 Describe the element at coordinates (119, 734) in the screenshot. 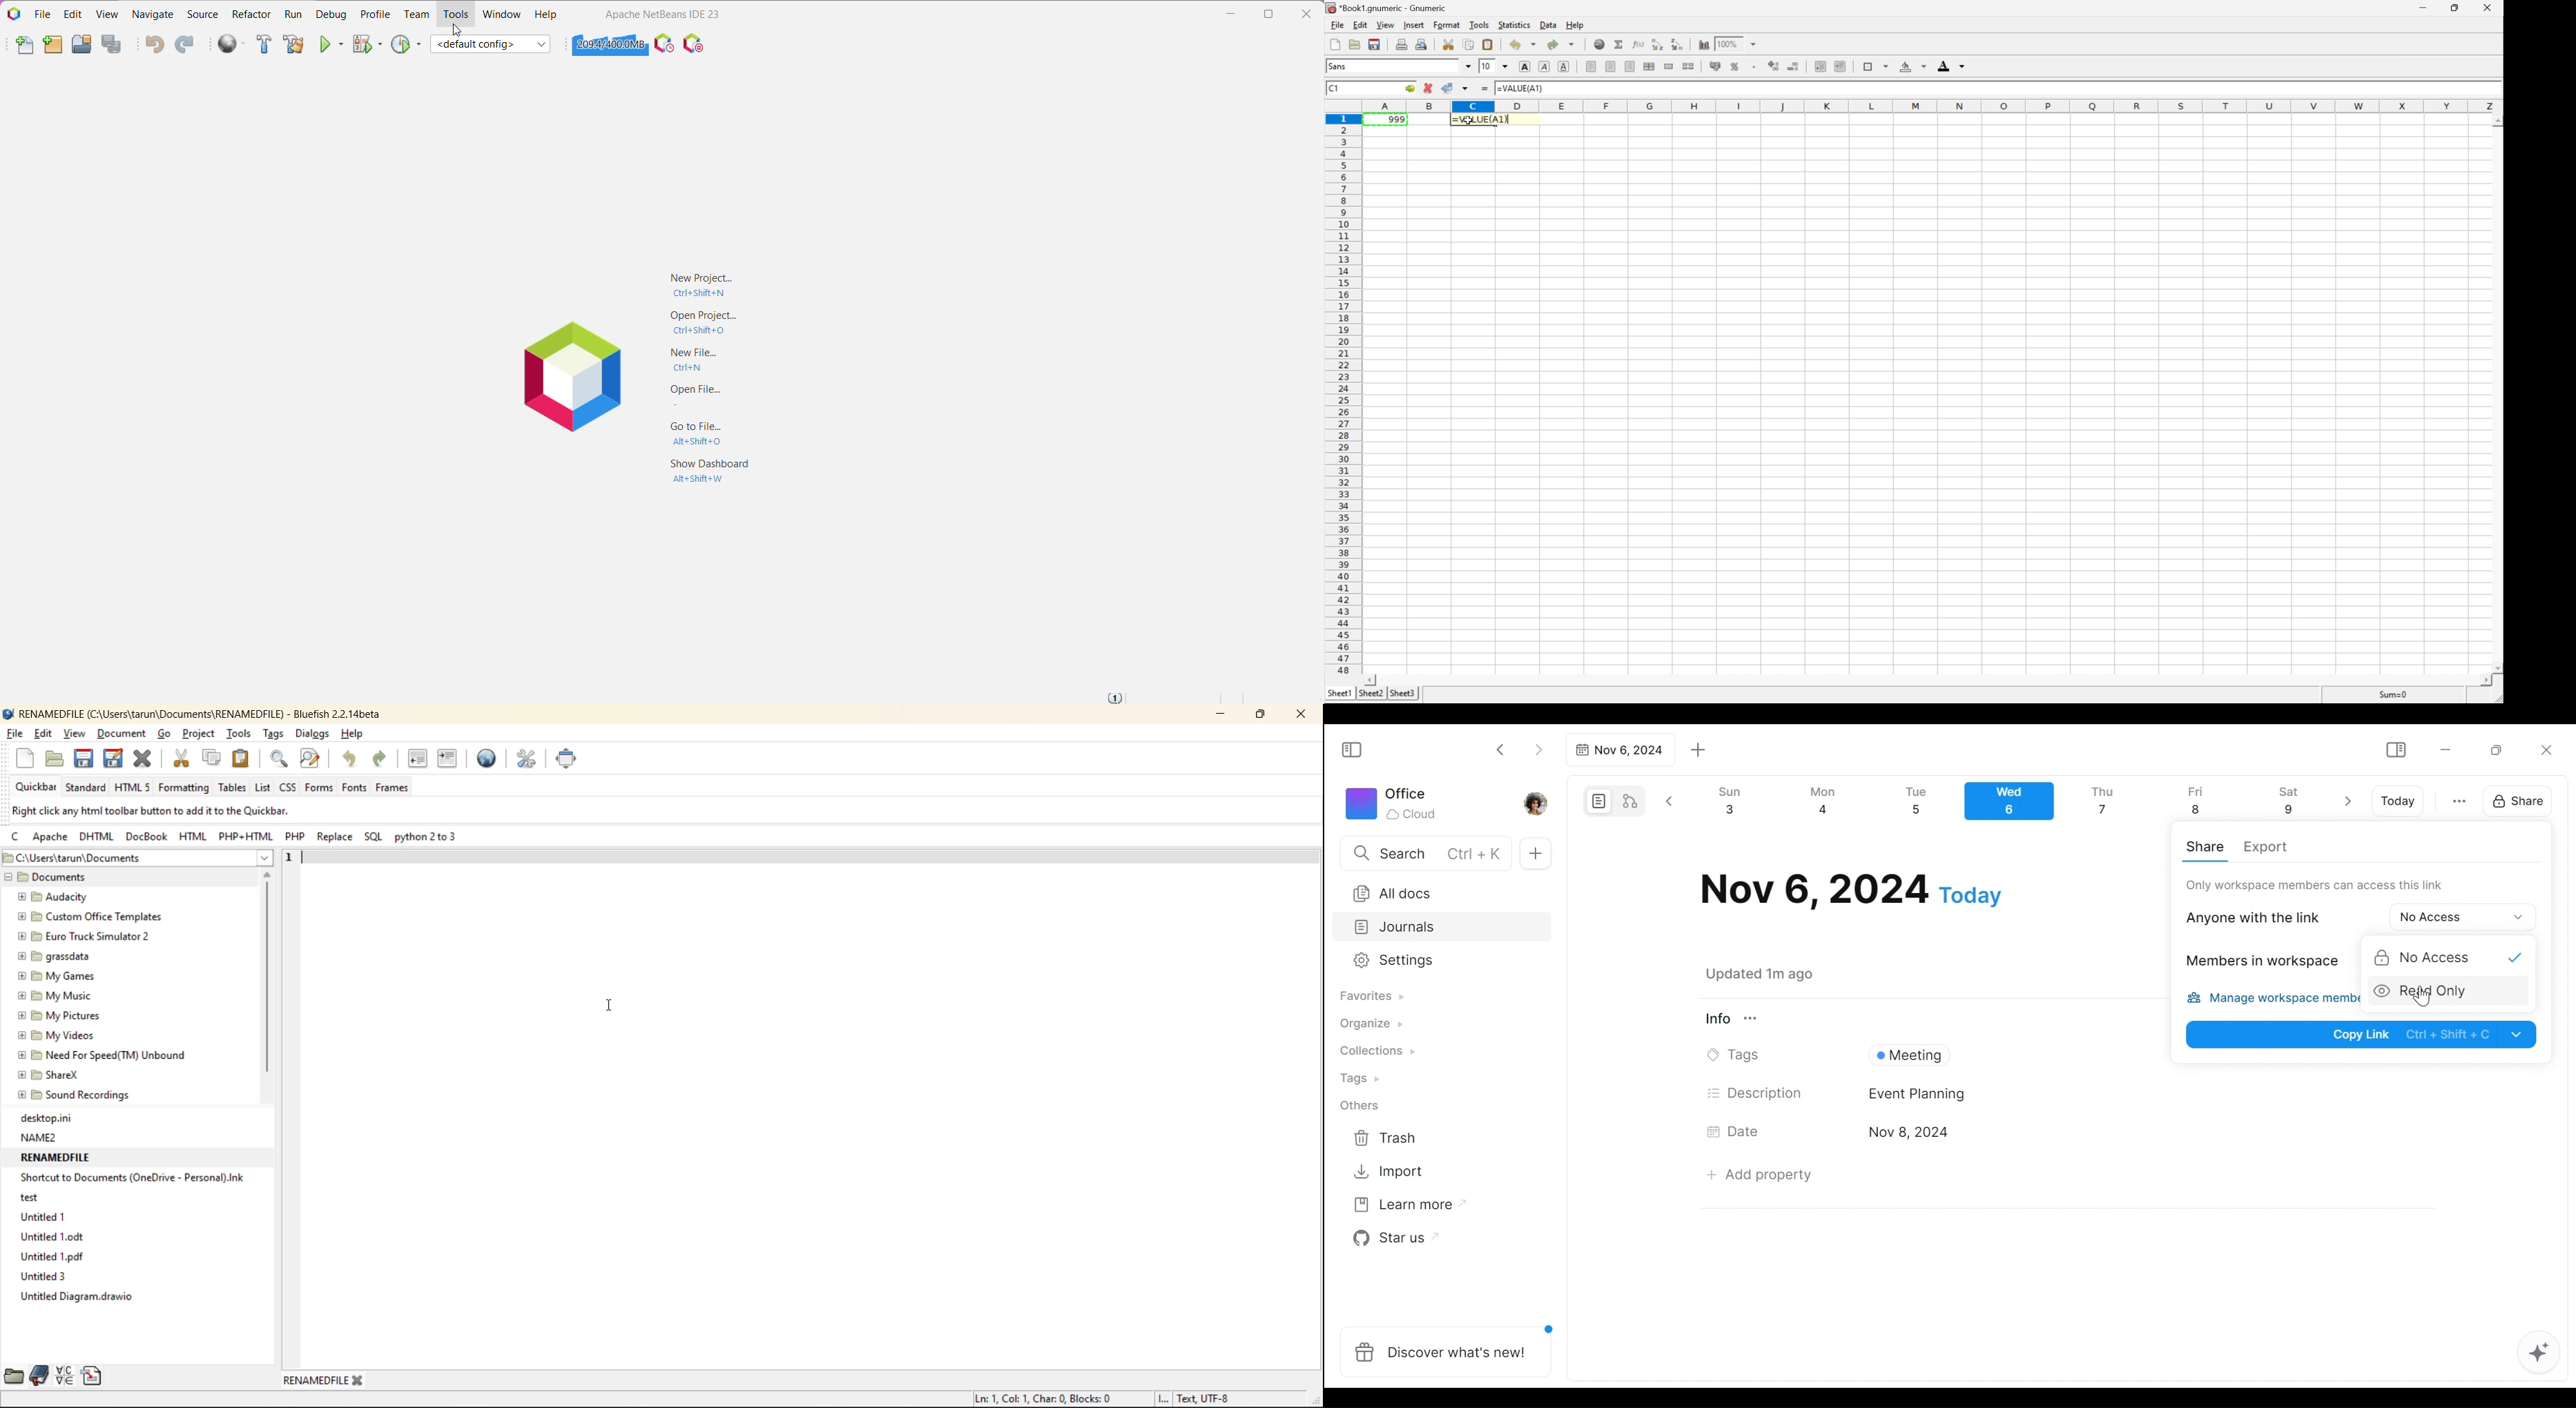

I see `document` at that location.